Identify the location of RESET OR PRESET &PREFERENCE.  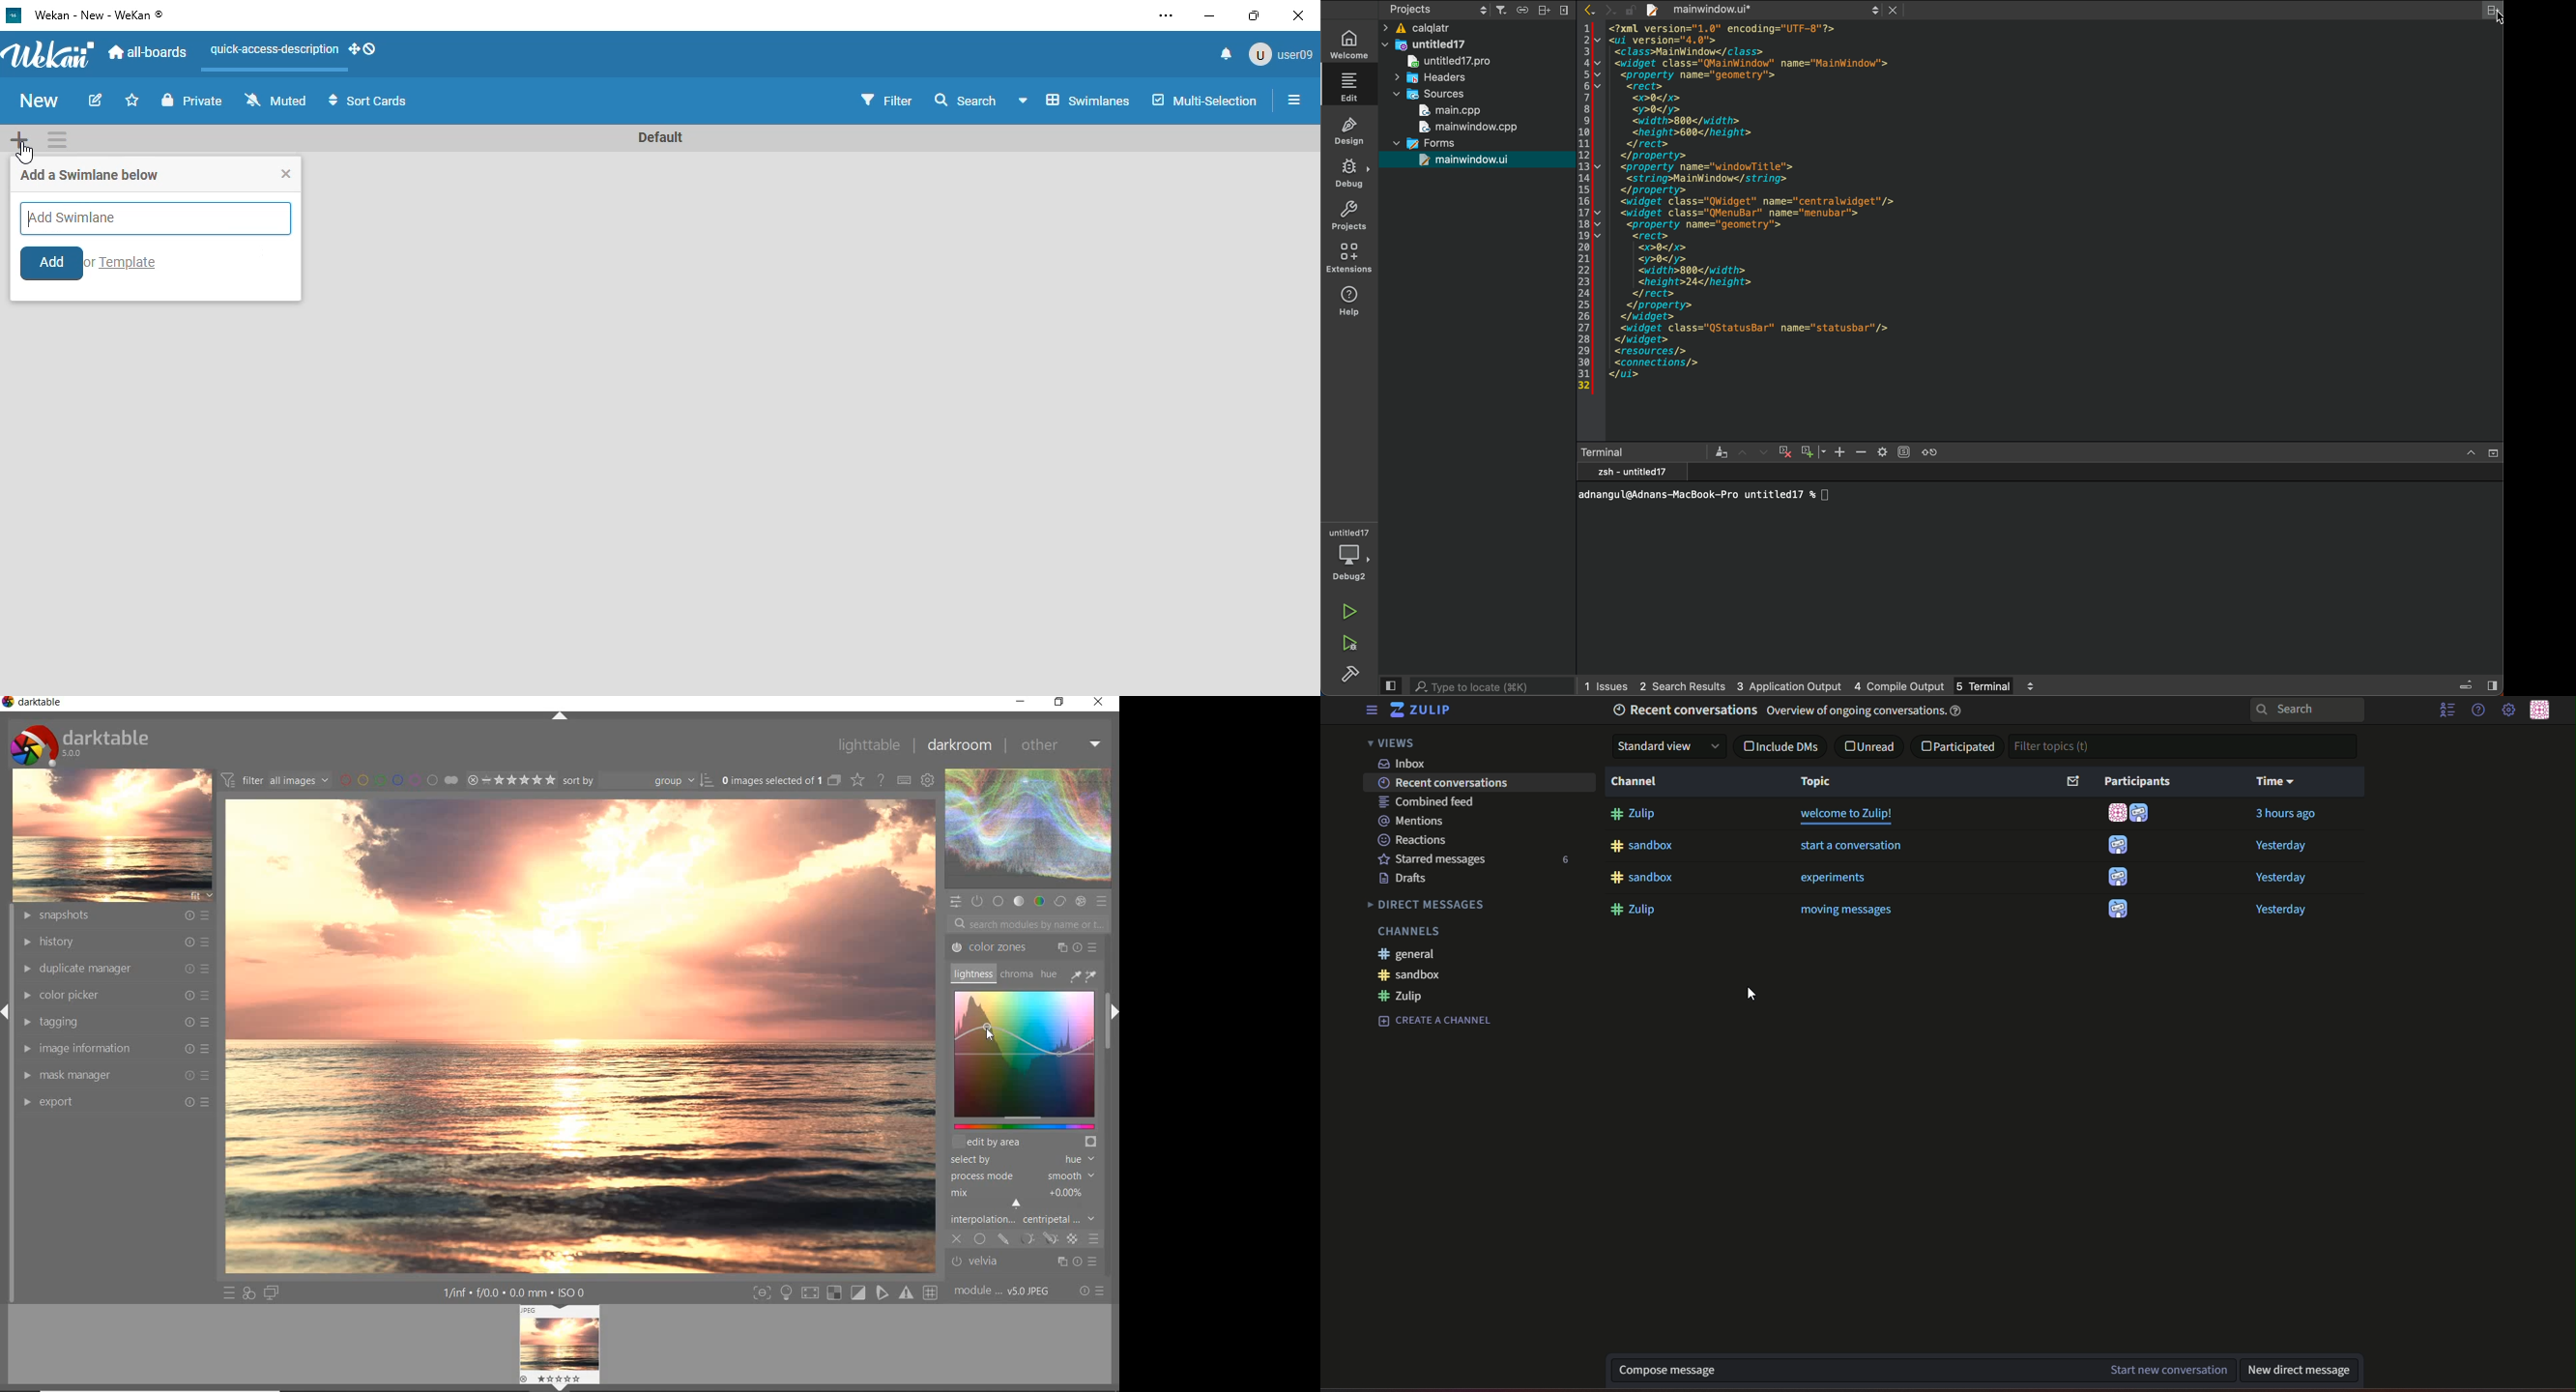
(1093, 1291).